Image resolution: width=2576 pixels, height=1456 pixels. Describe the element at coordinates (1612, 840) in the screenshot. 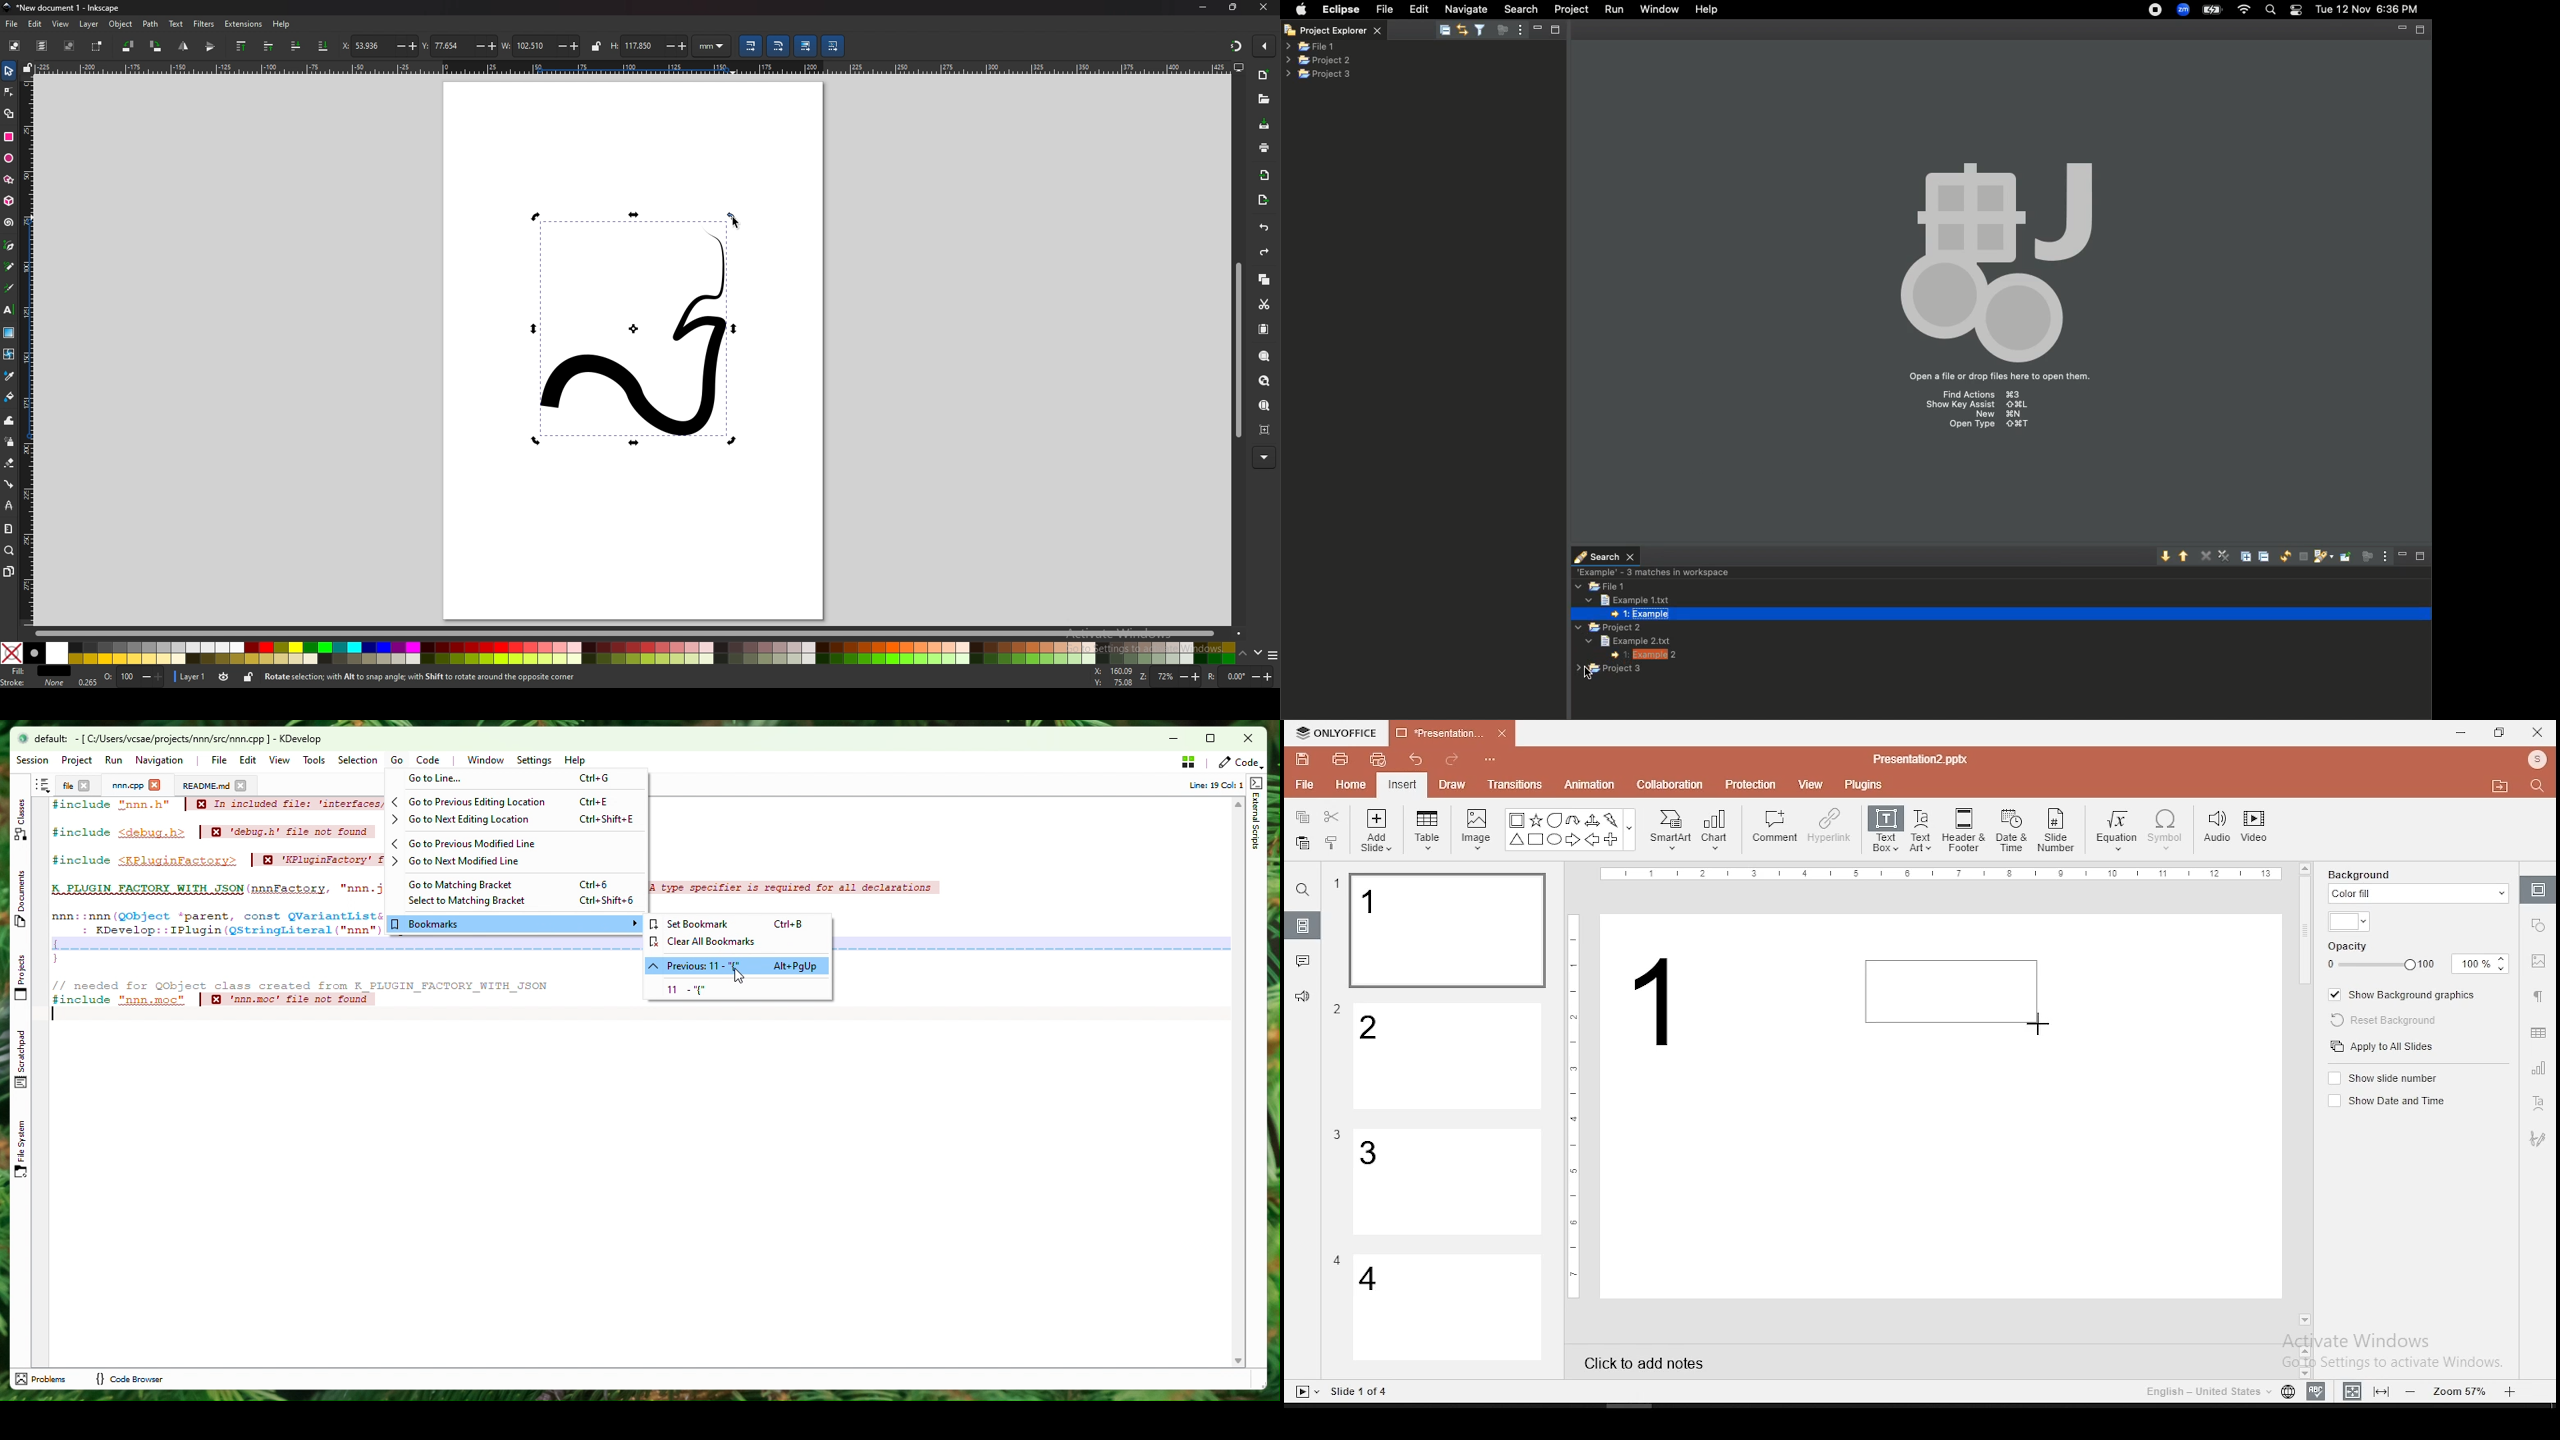

I see `Plus` at that location.